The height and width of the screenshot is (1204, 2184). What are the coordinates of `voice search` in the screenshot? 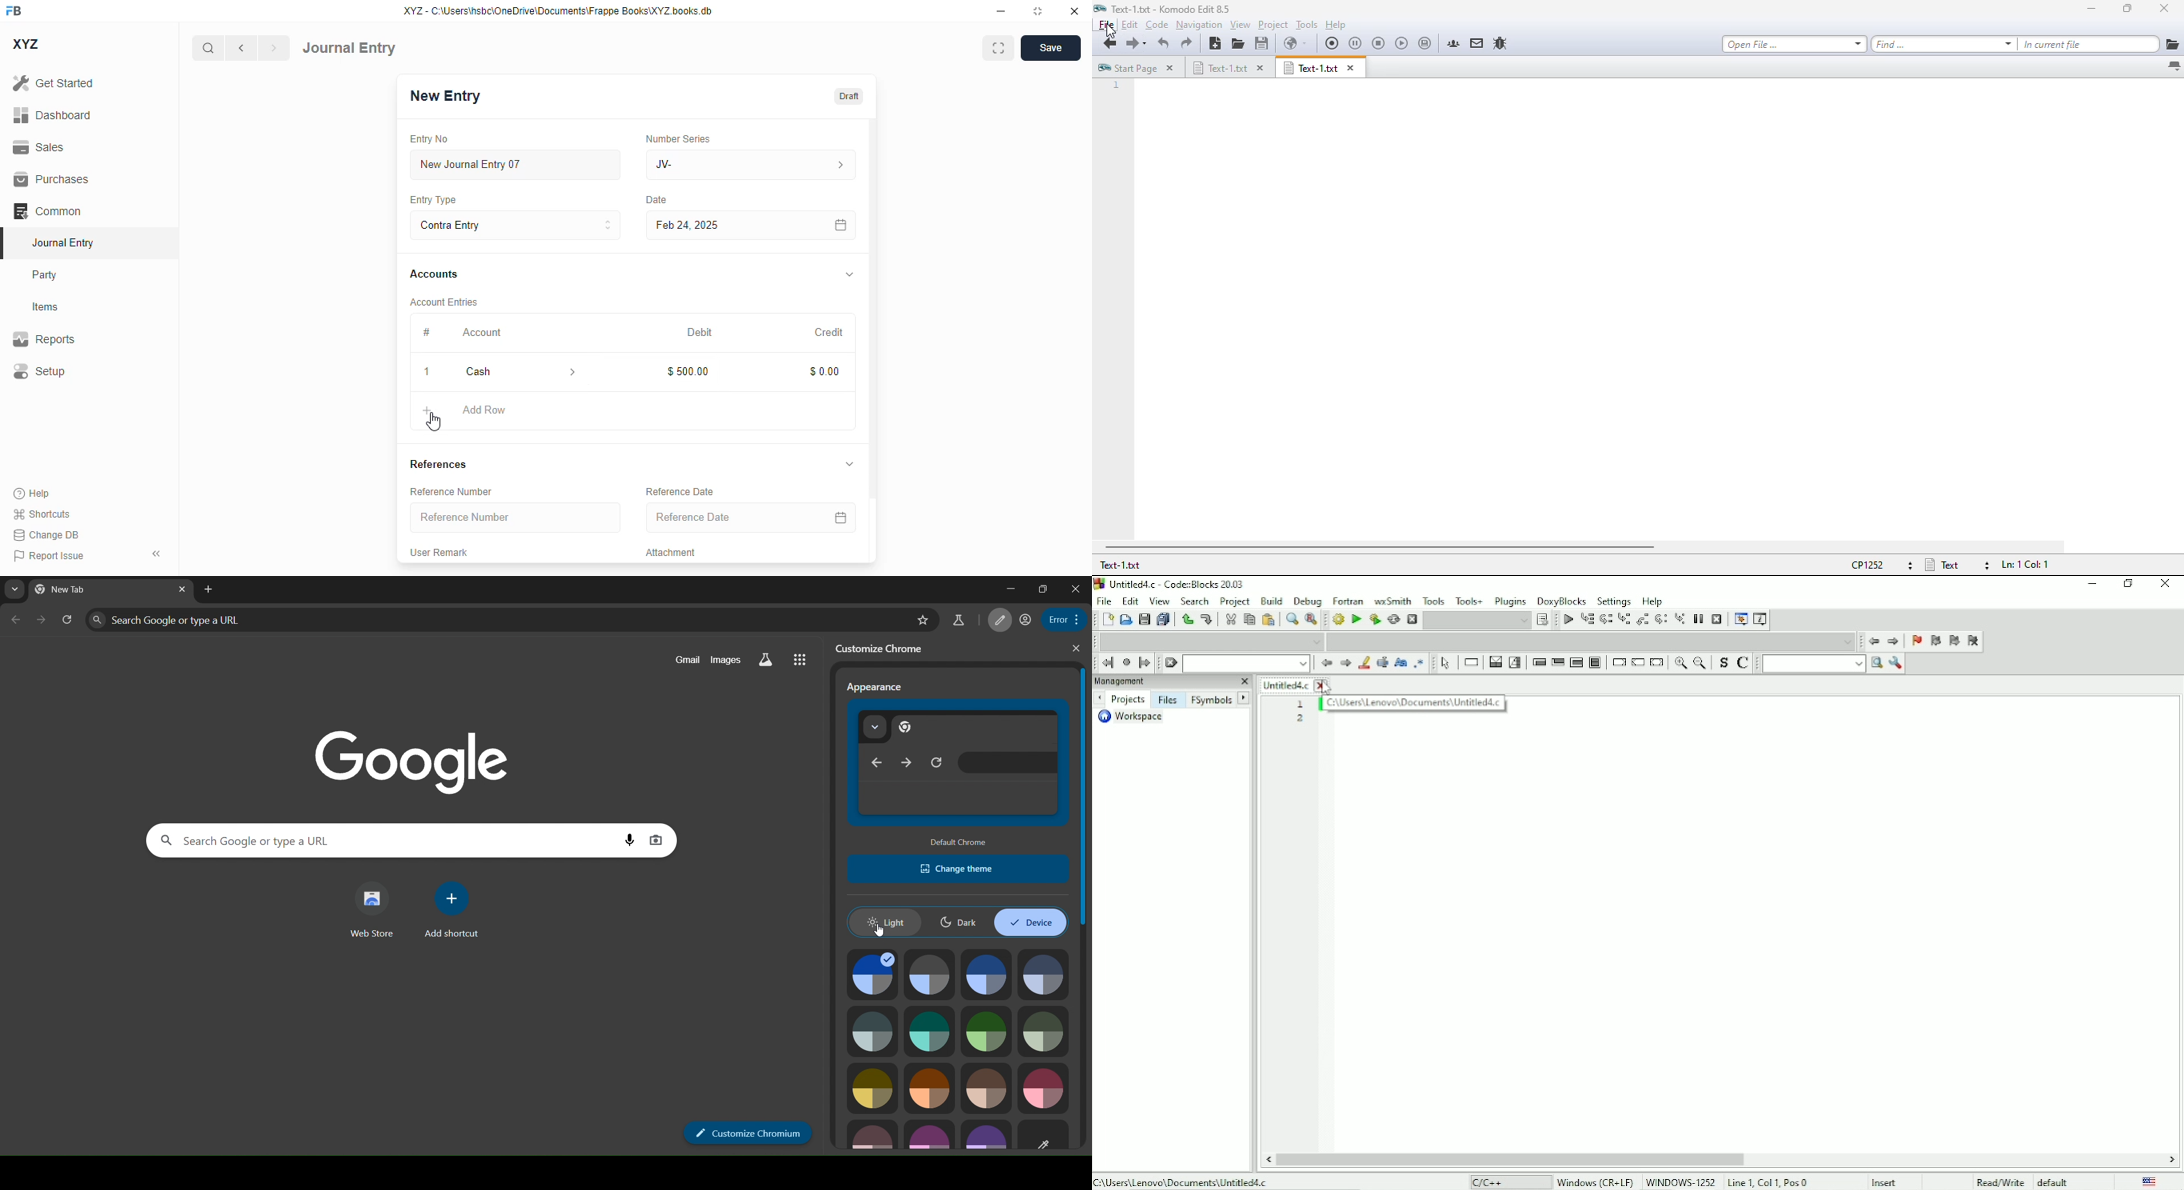 It's located at (632, 839).